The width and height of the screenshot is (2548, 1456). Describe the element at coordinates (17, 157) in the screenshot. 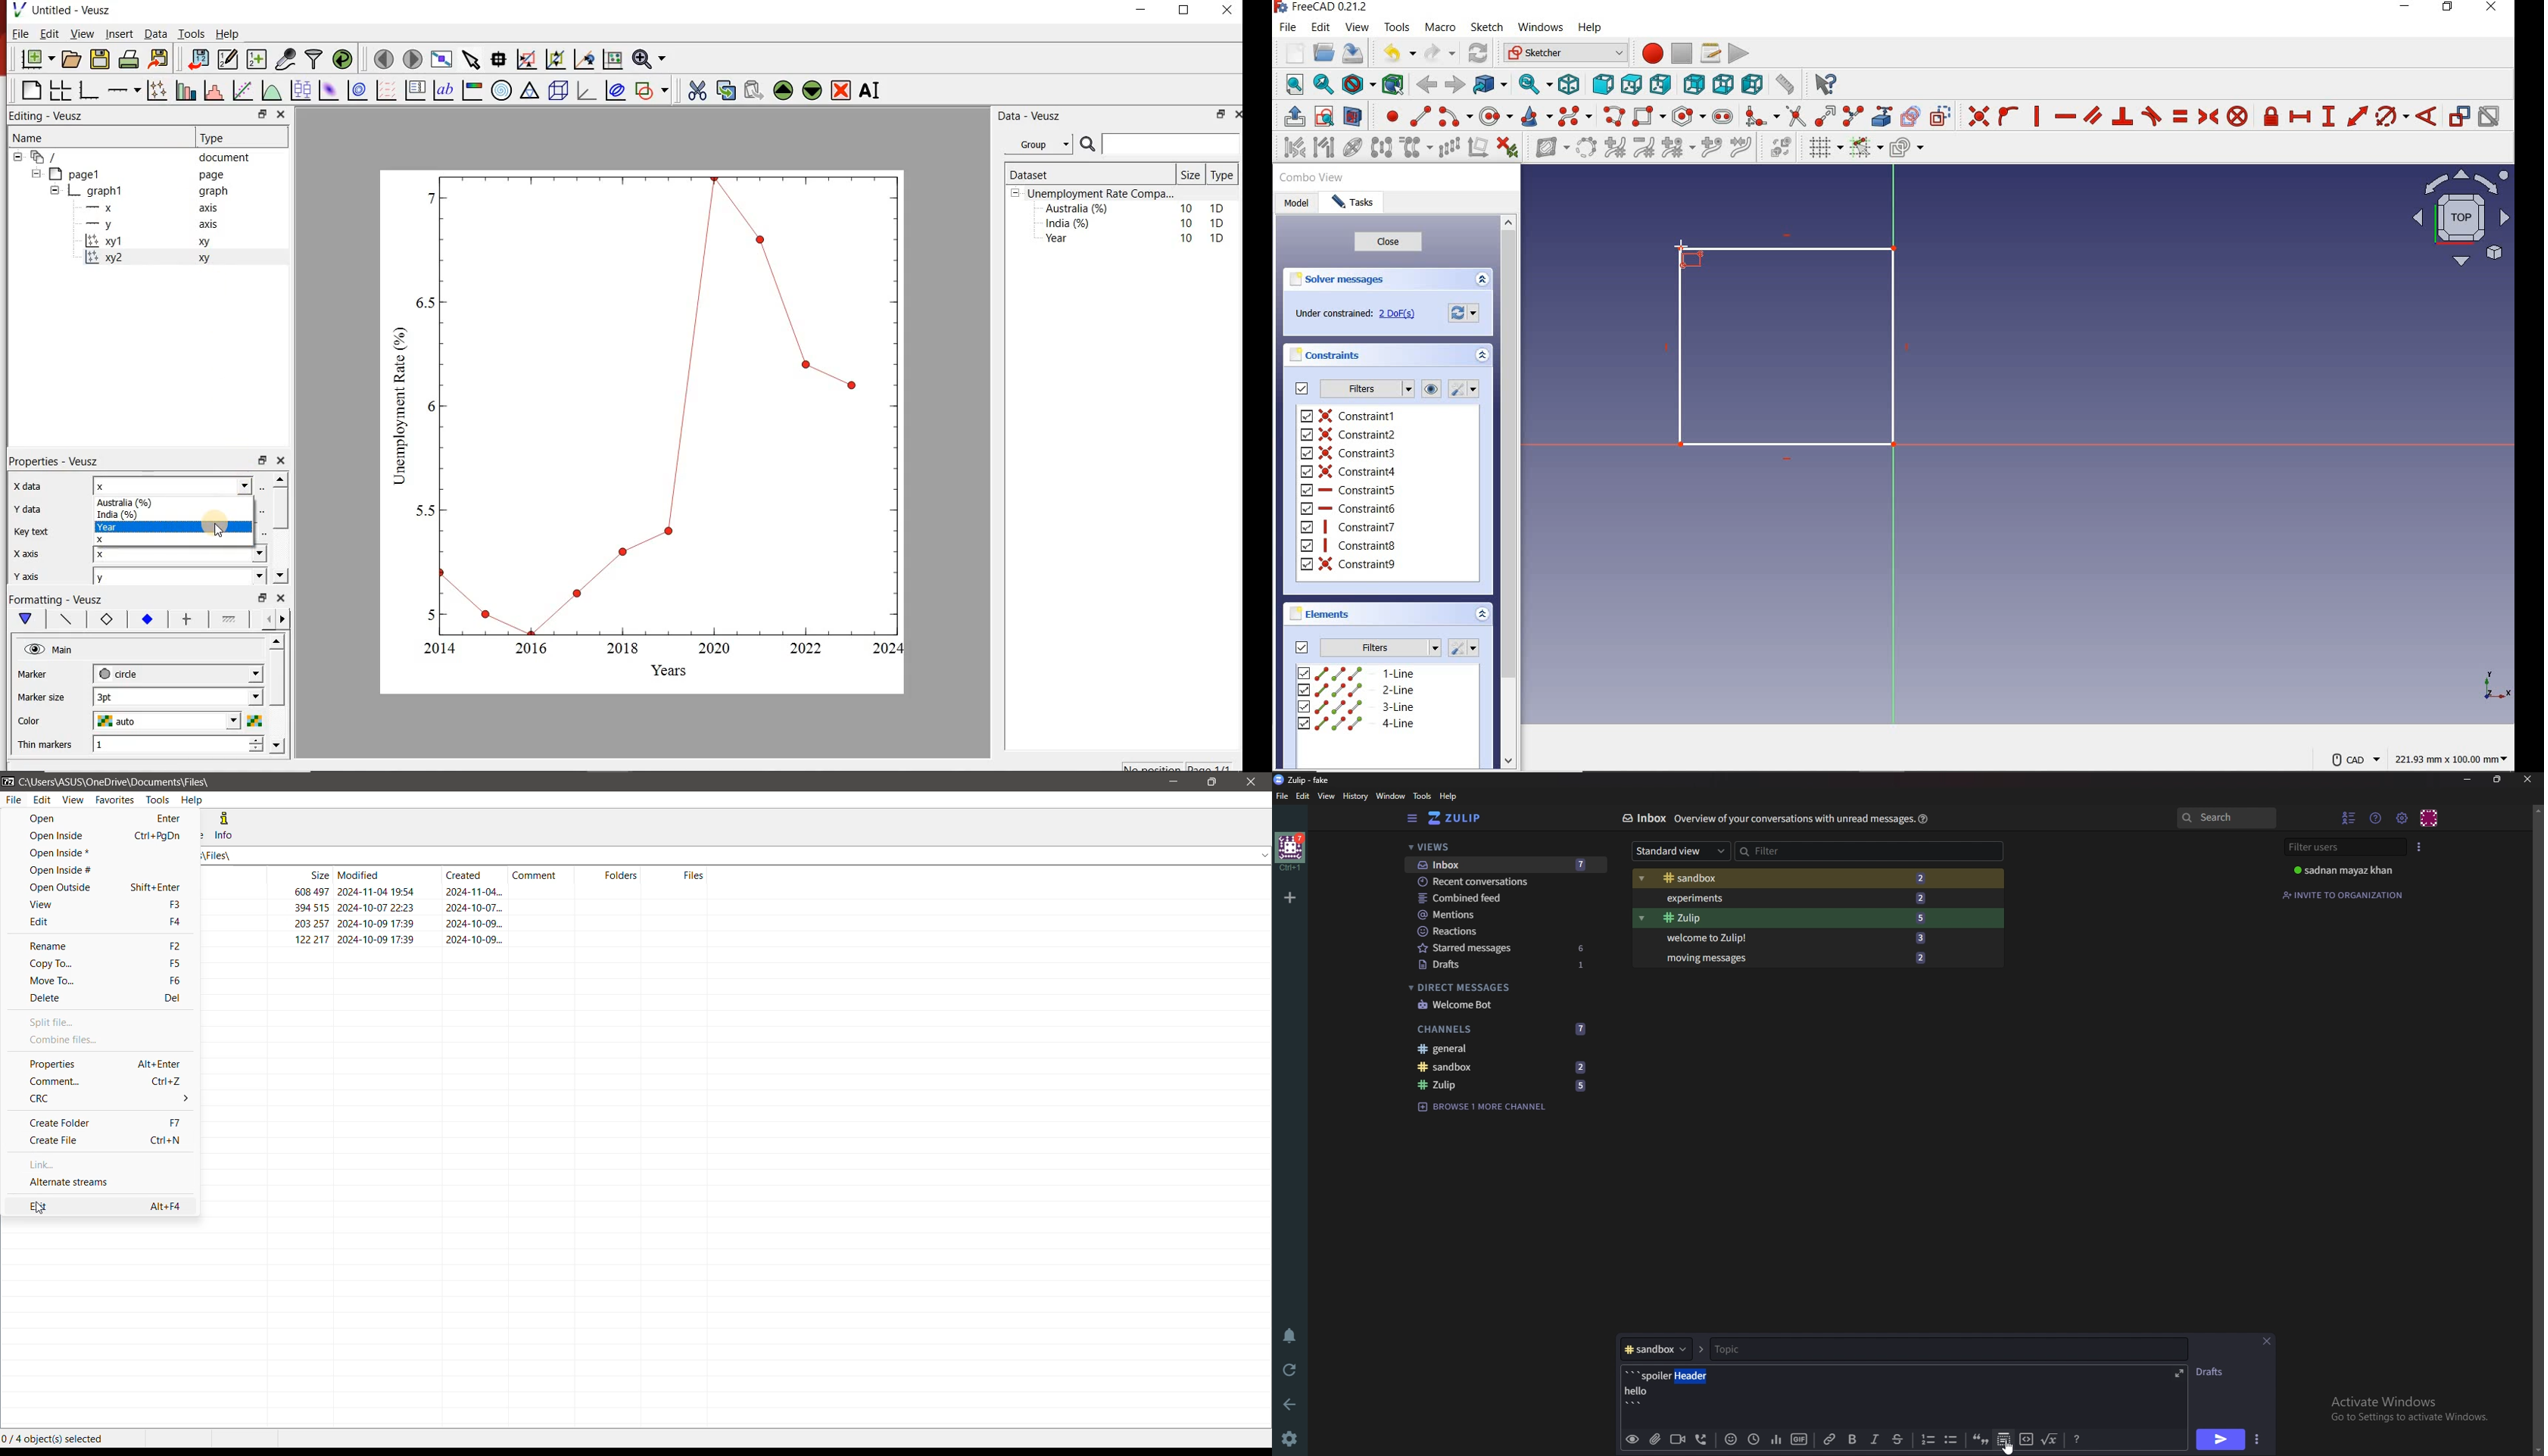

I see `collapse` at that location.